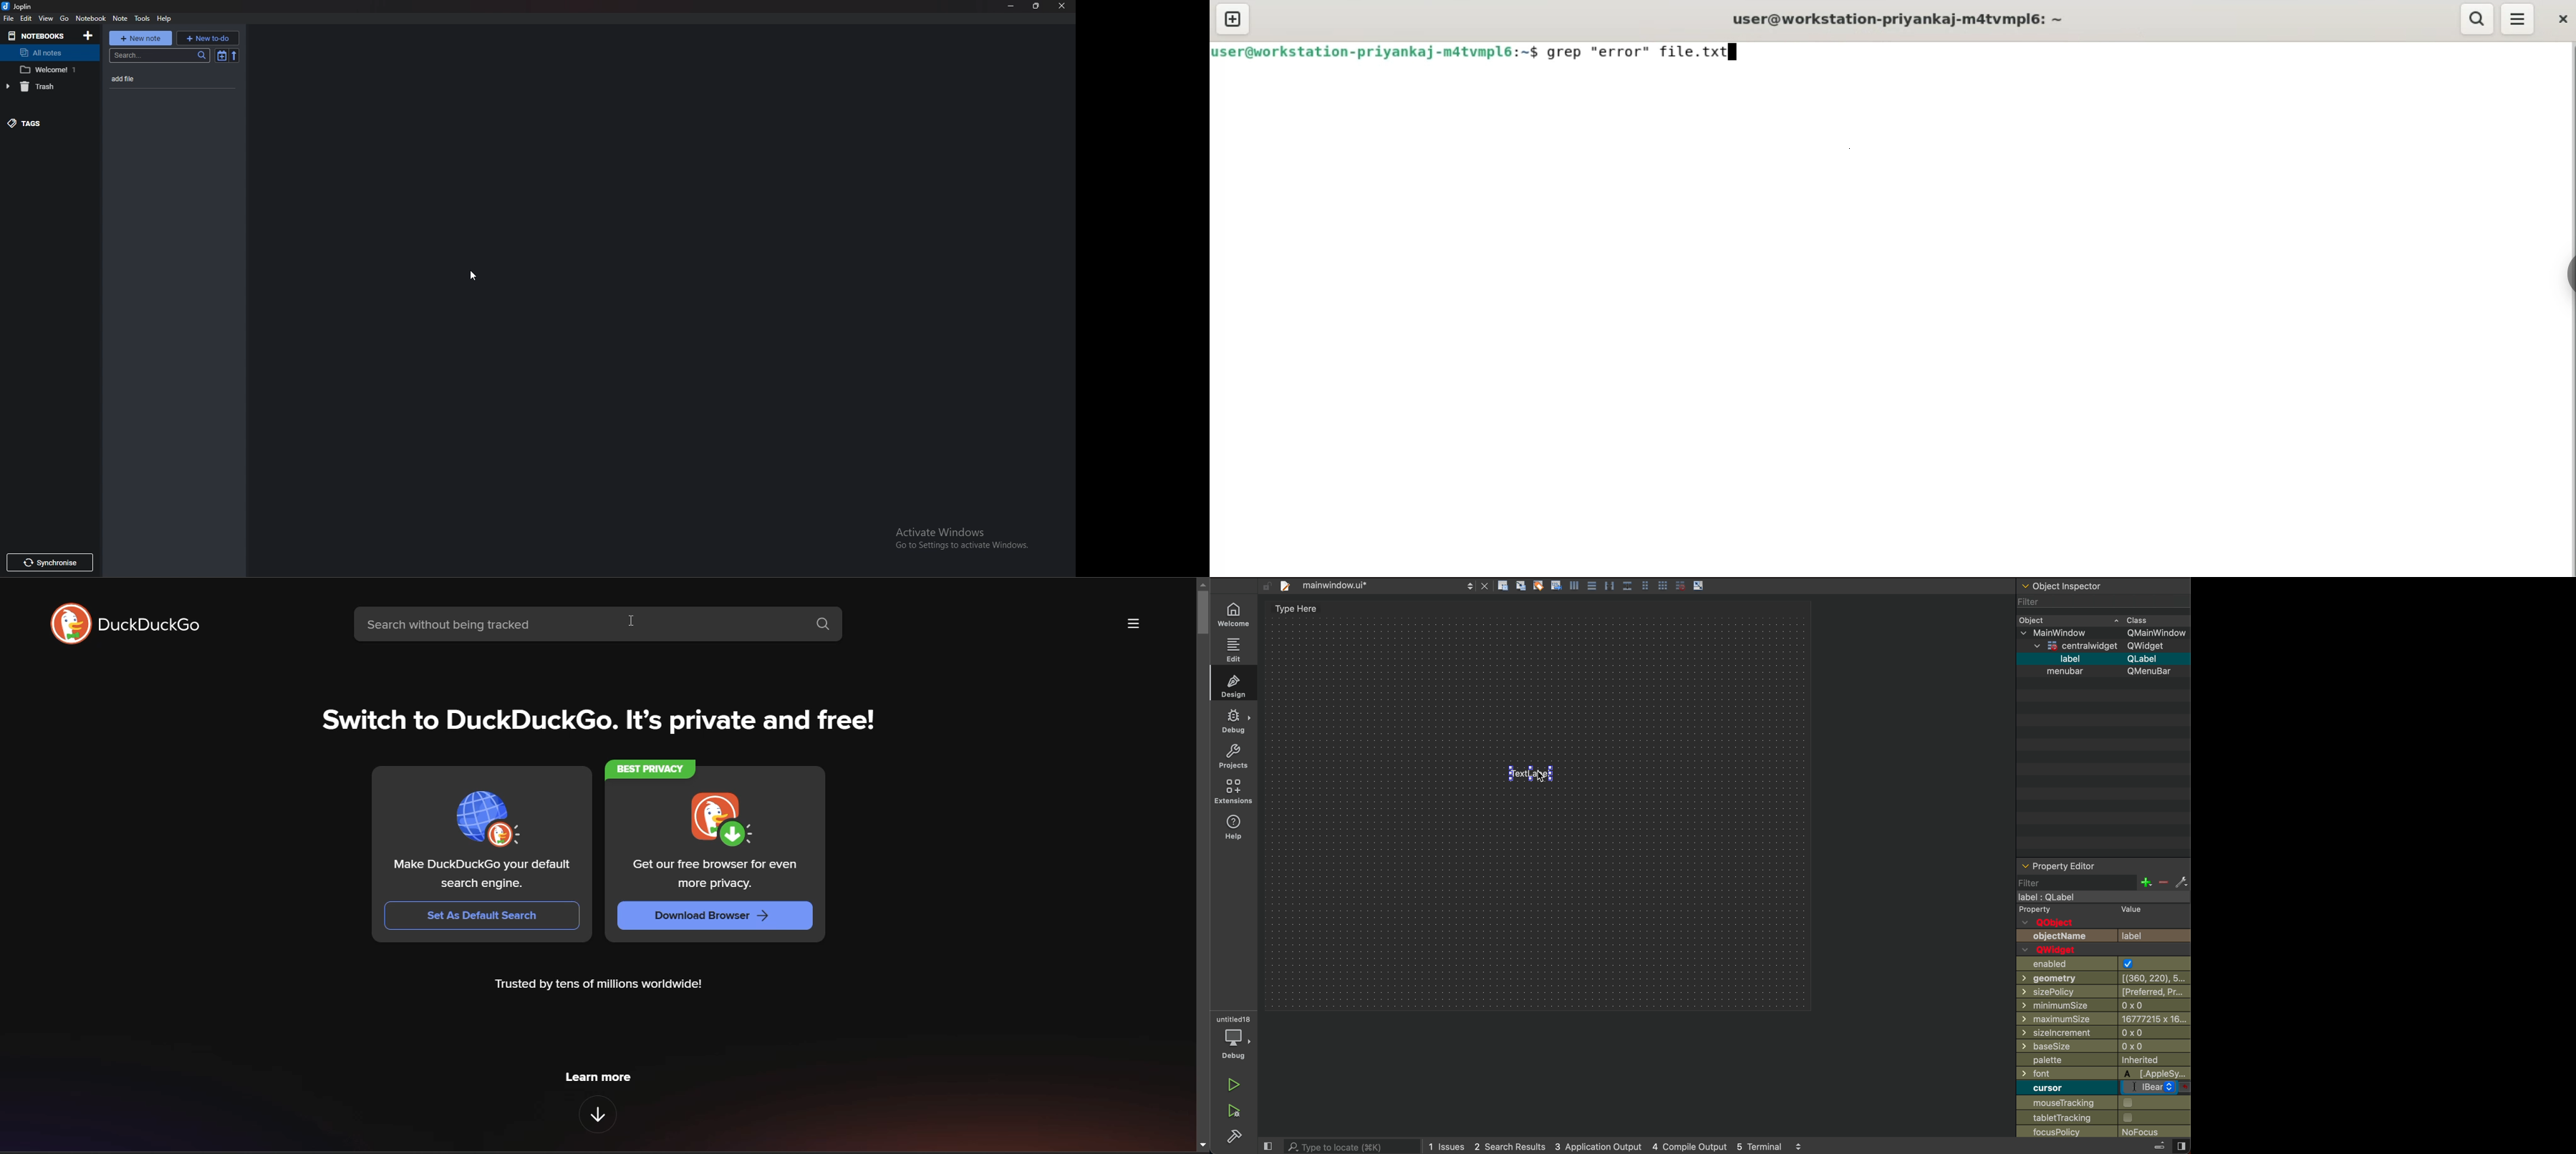  Describe the element at coordinates (2152, 978) in the screenshot. I see `[(360, 220), 5...` at that location.